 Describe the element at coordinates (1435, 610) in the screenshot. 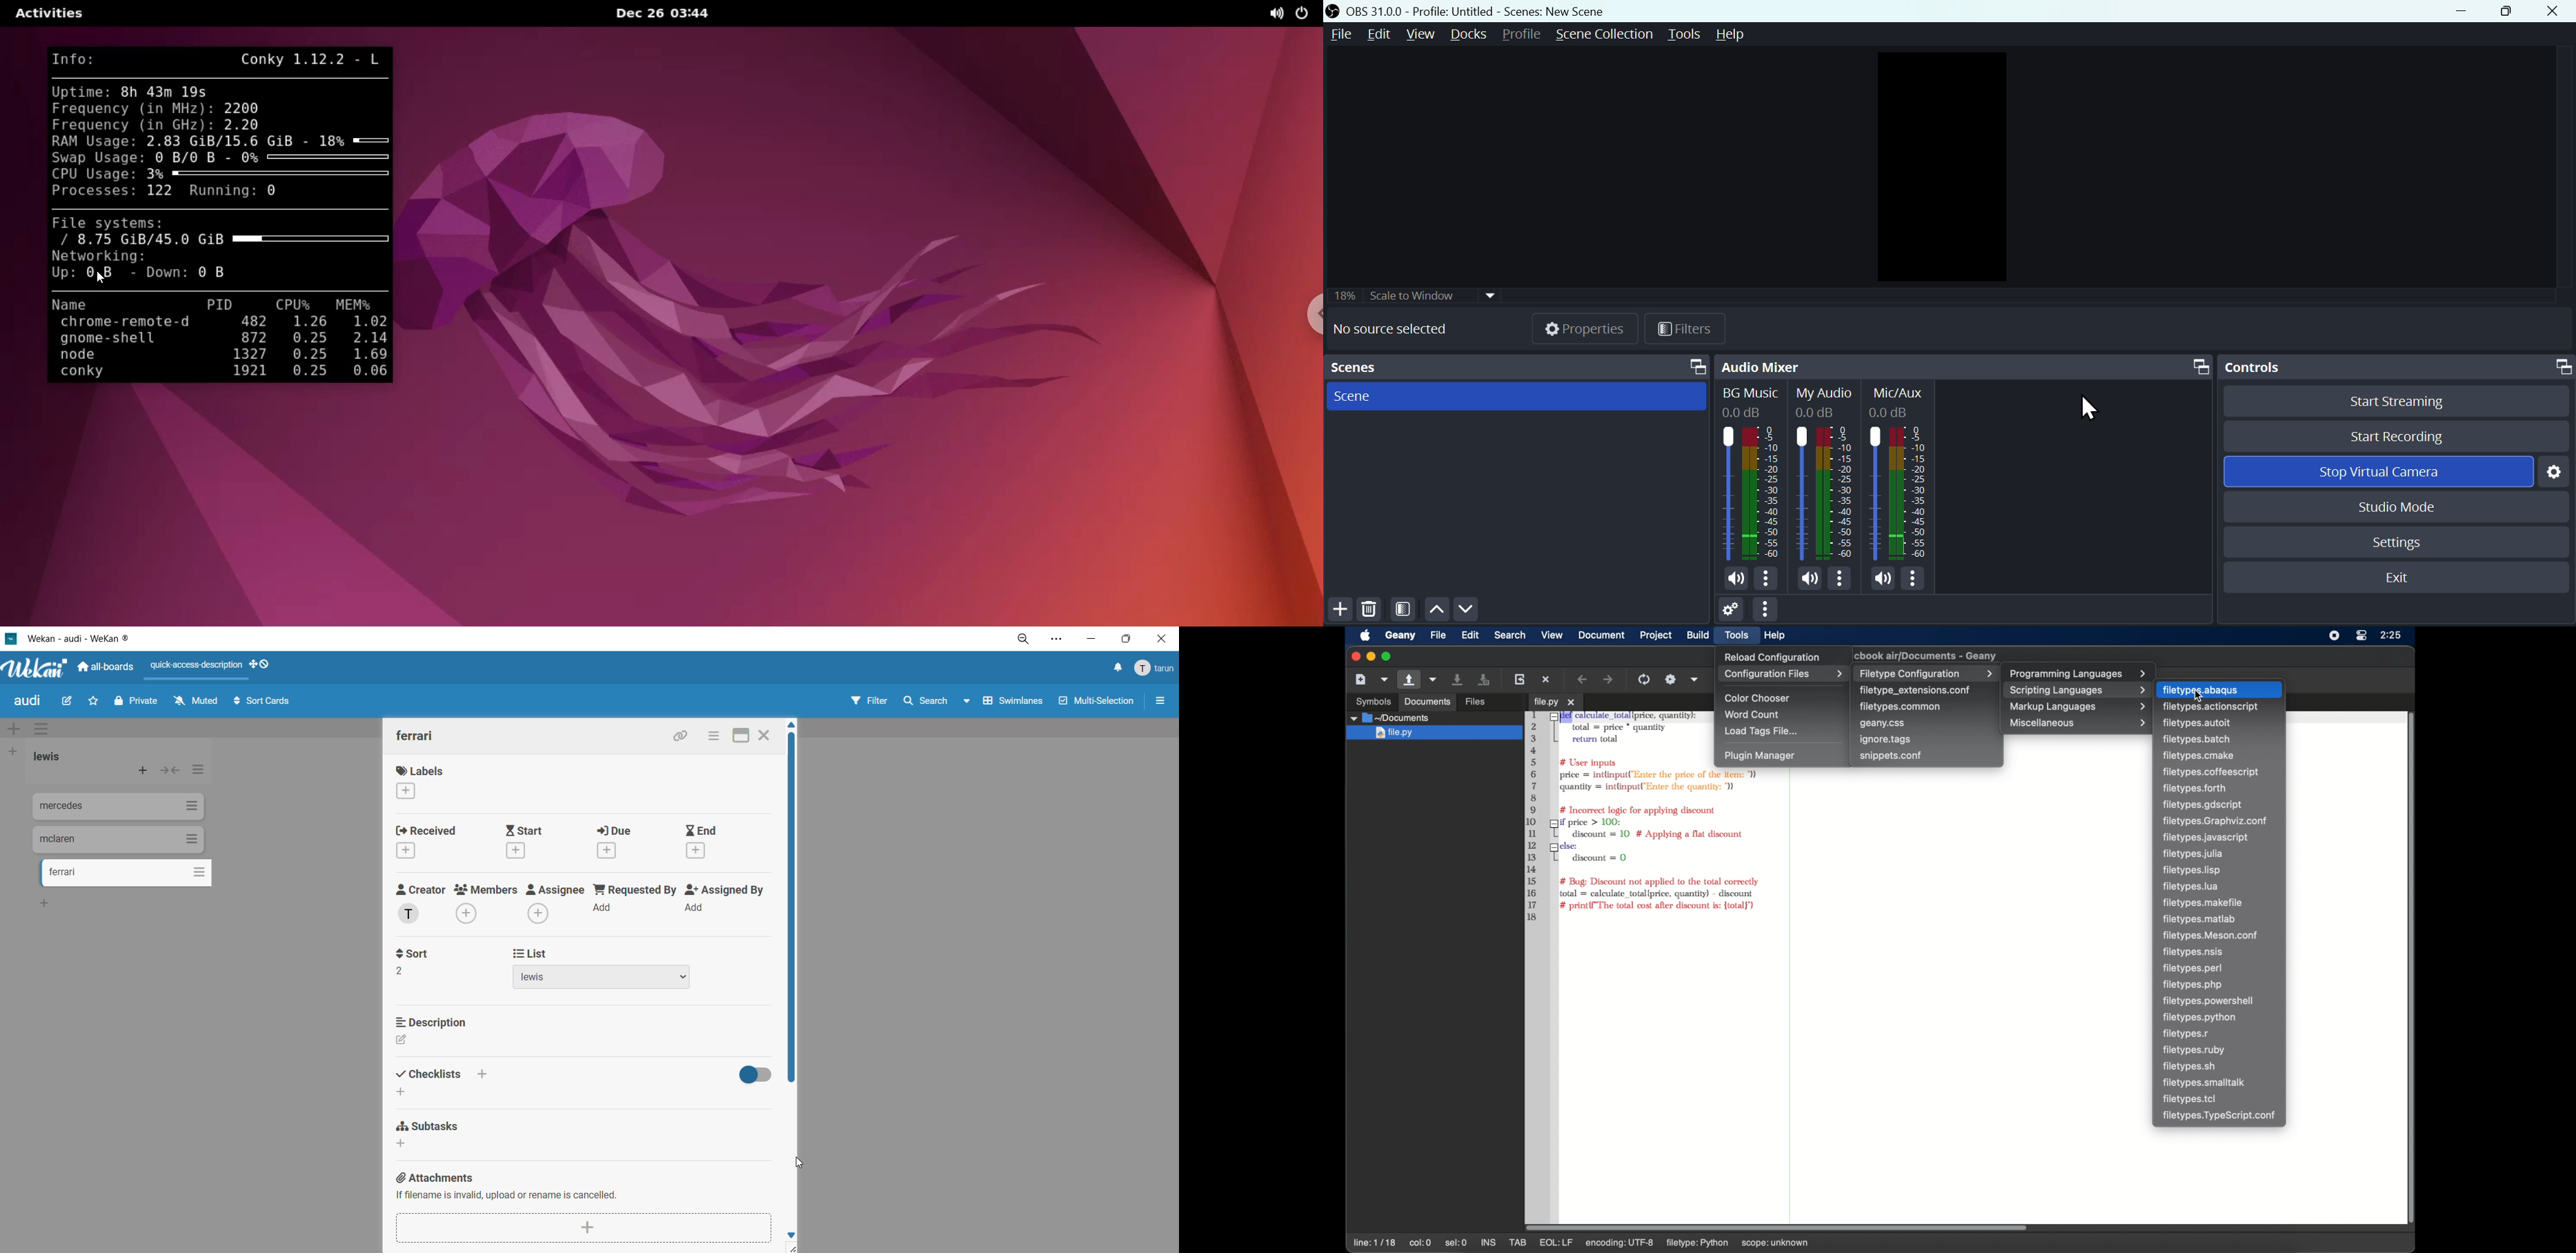

I see `up` at that location.